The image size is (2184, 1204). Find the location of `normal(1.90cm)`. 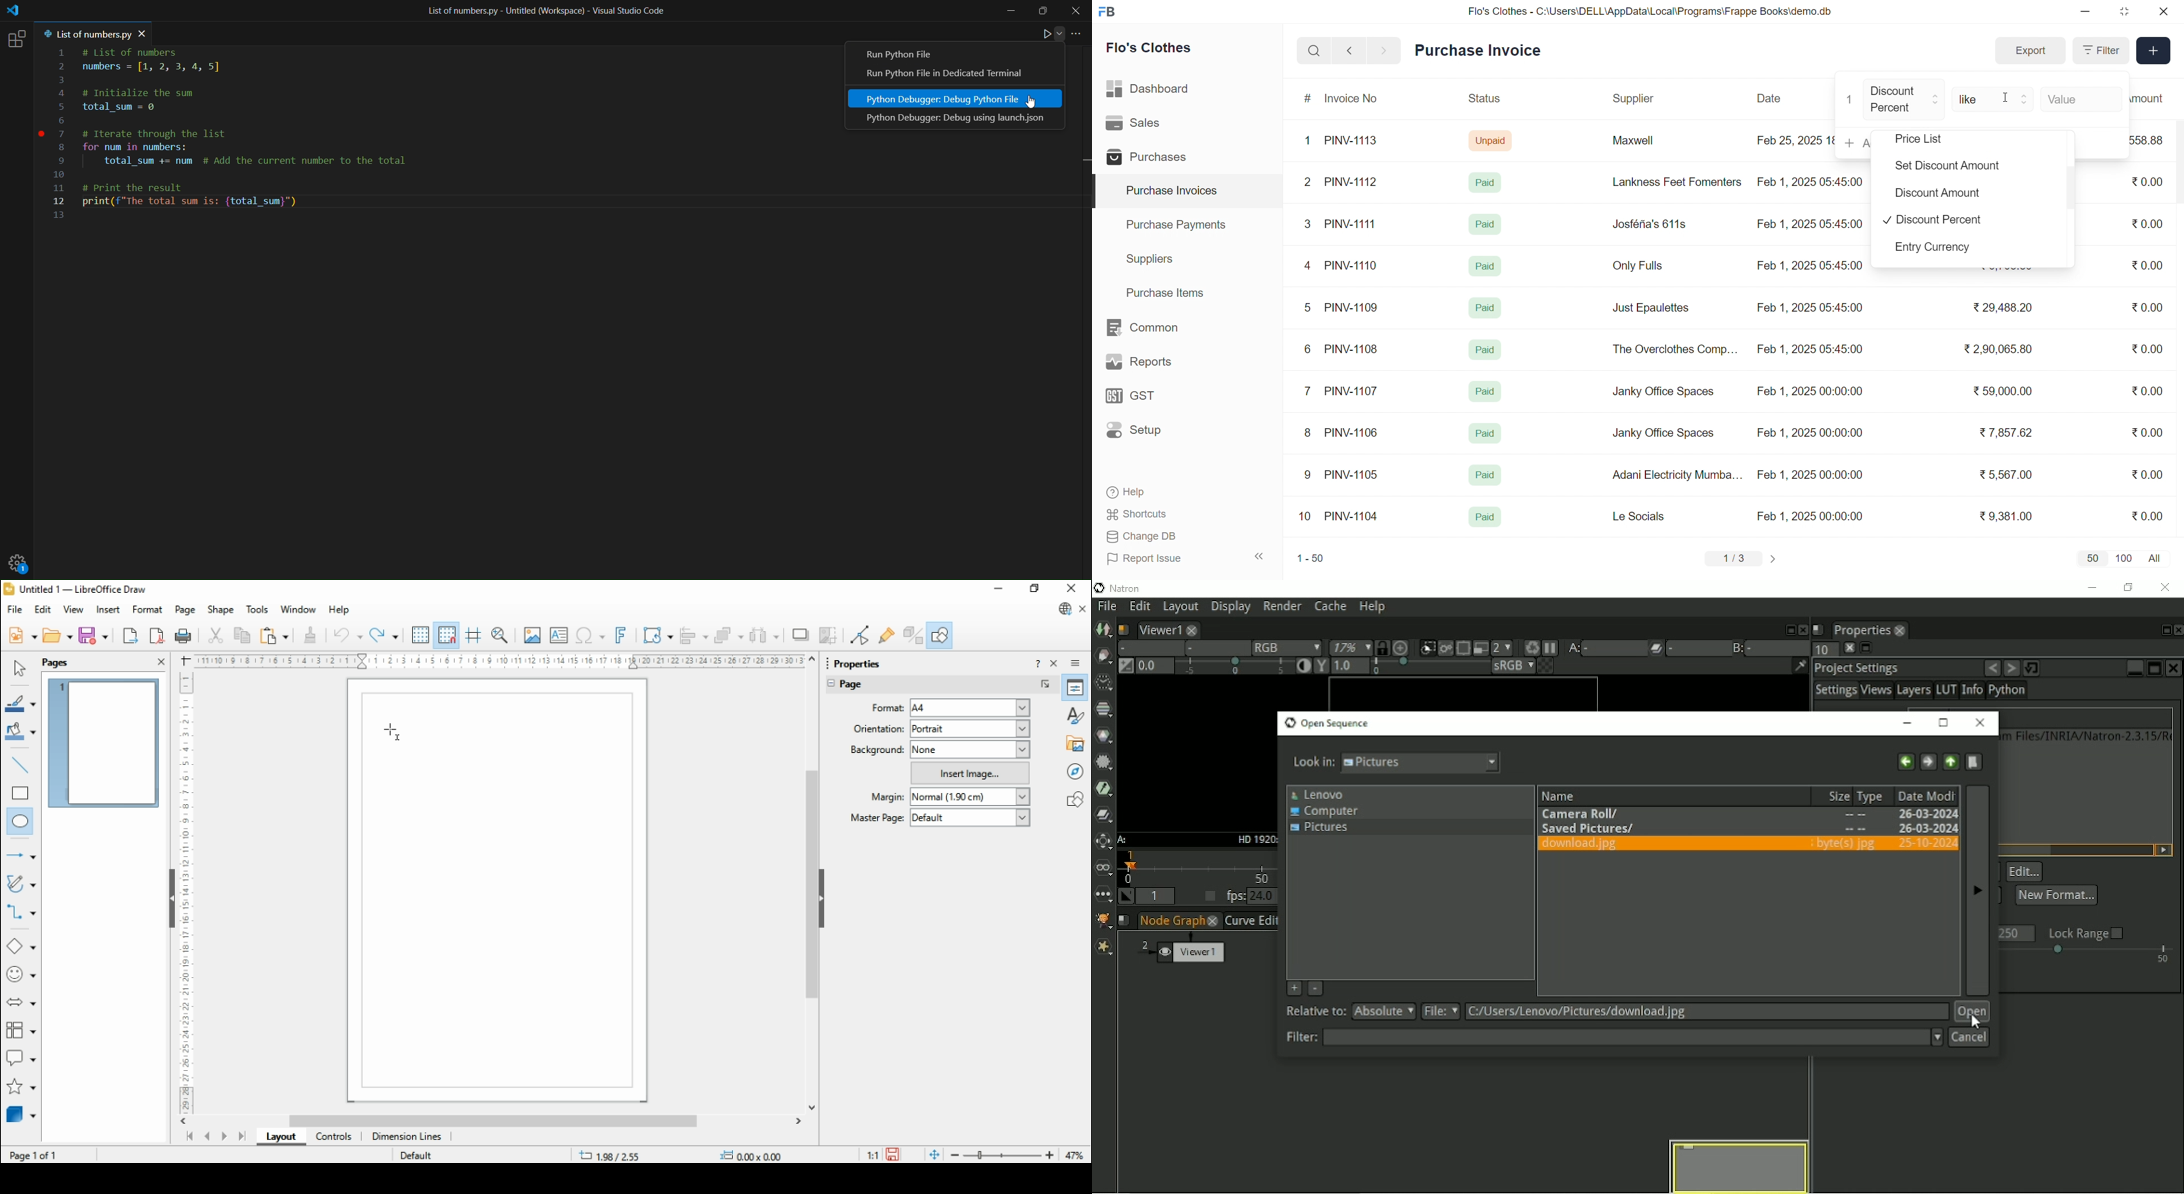

normal(1.90cm) is located at coordinates (968, 797).